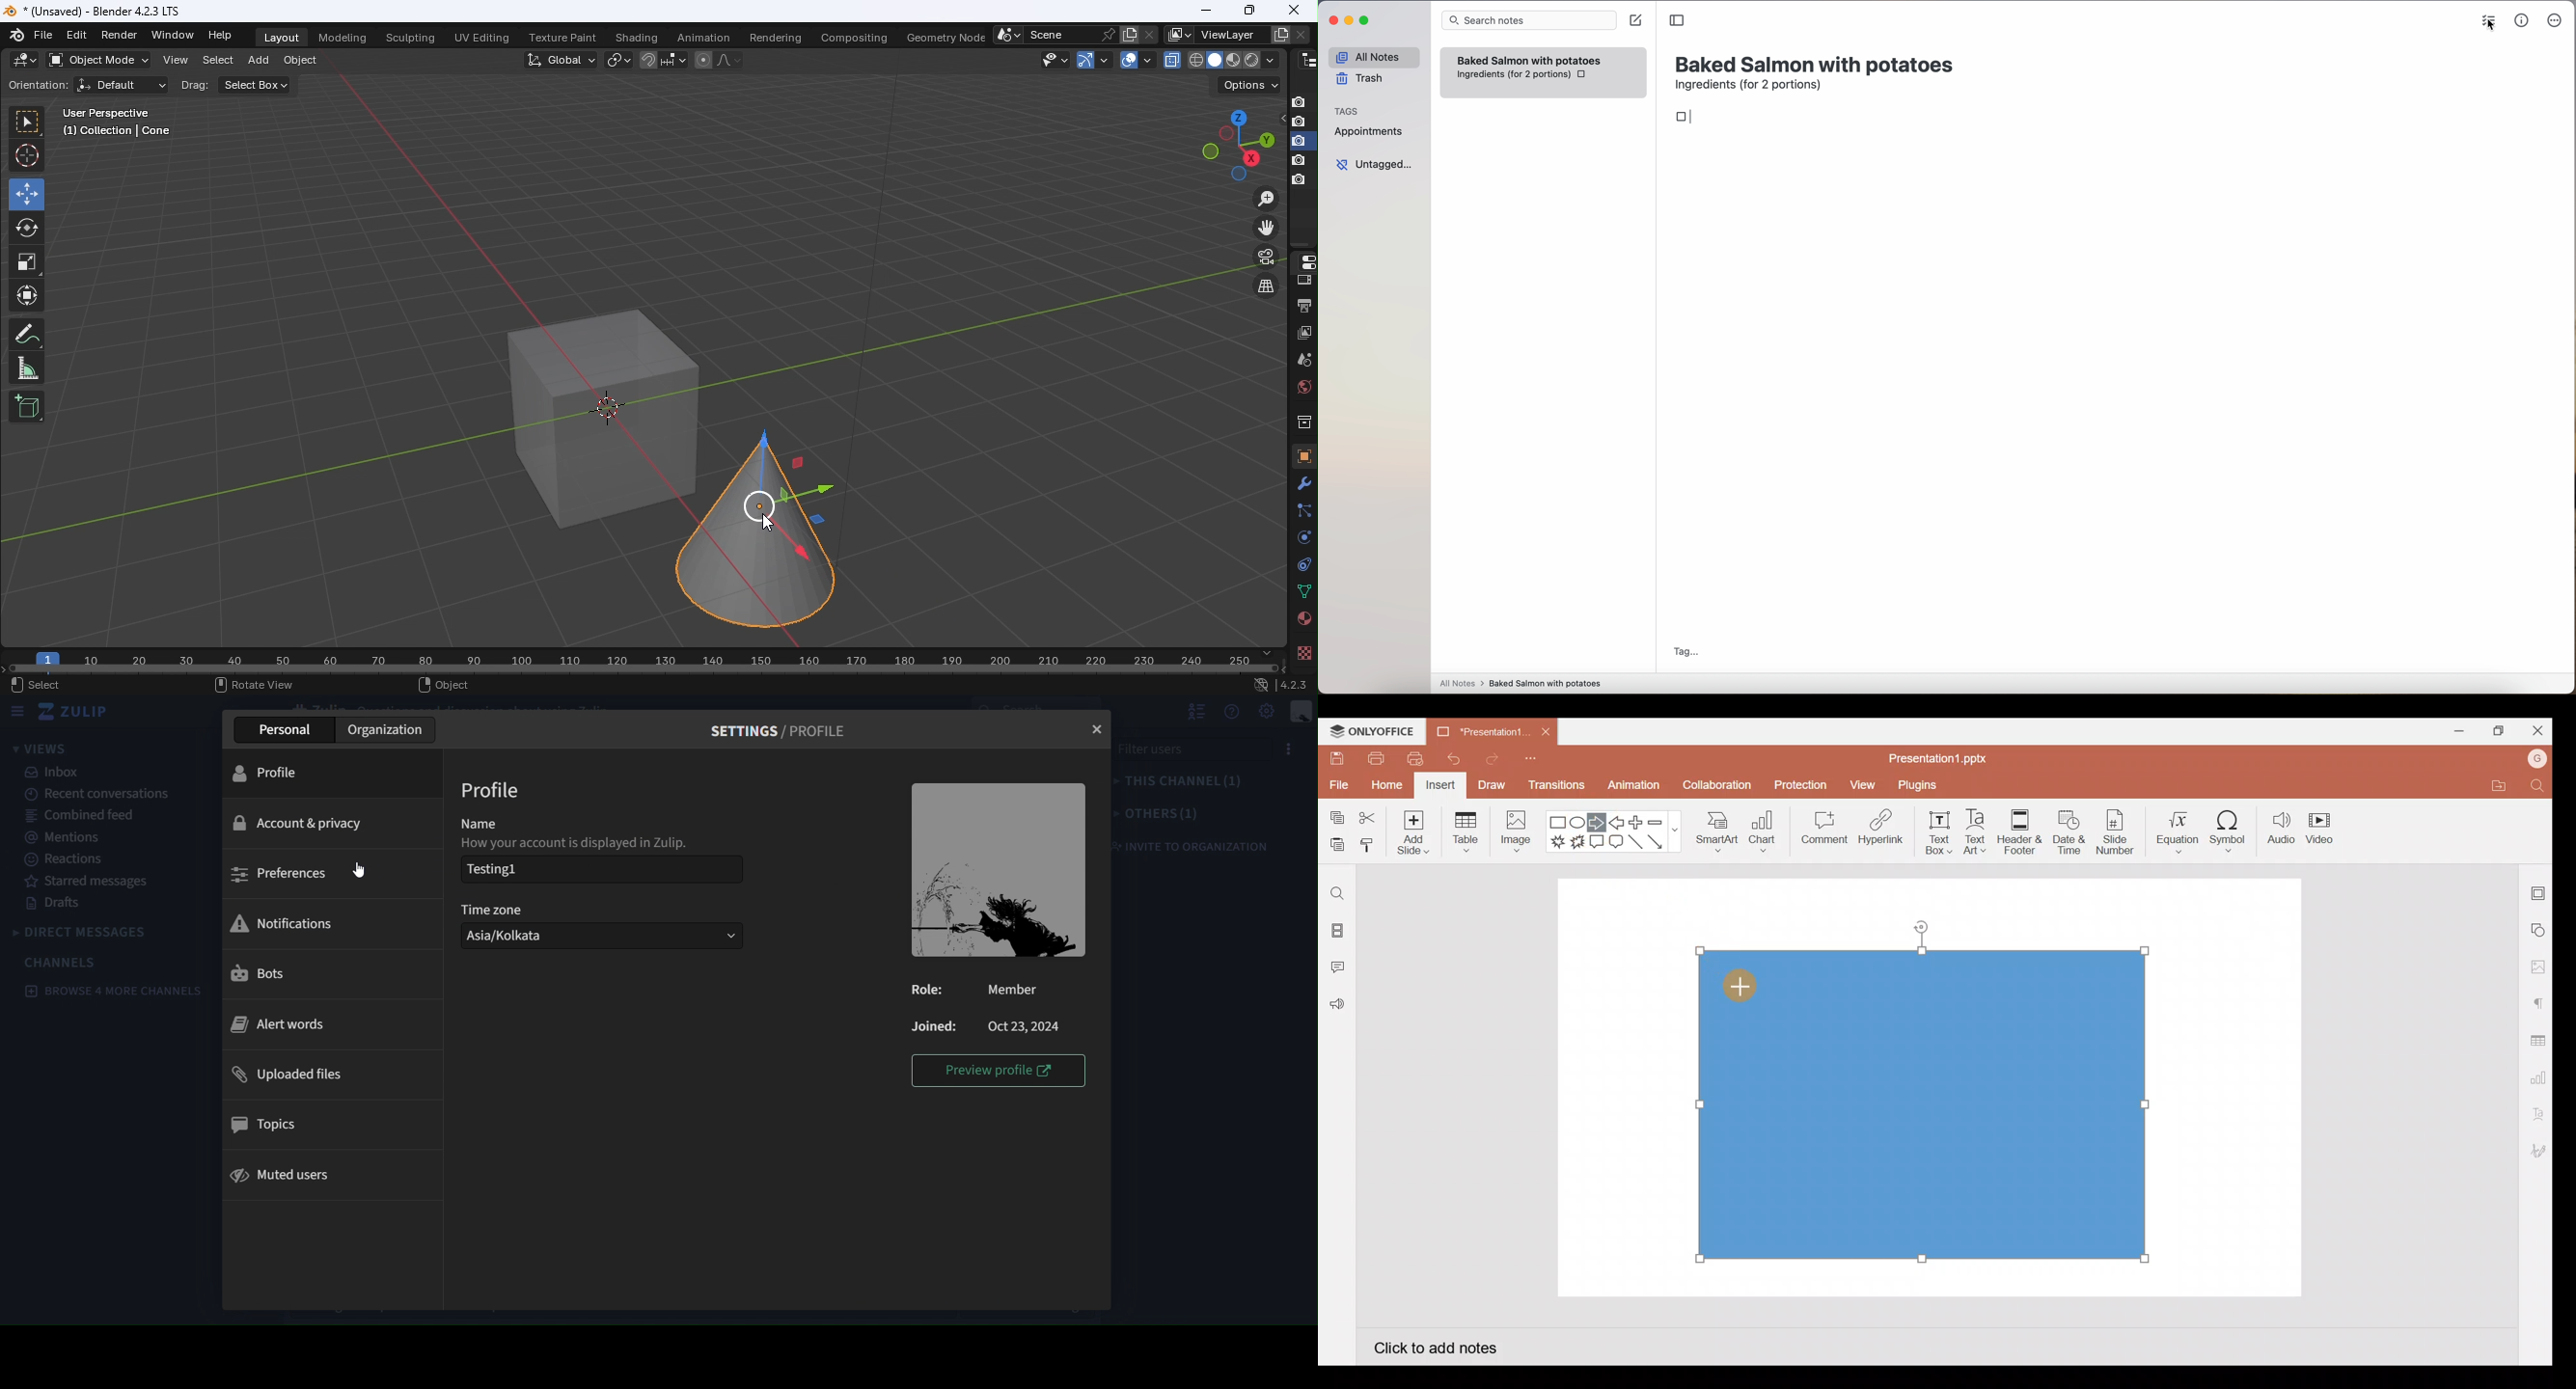 This screenshot has width=2576, height=1400. Describe the element at coordinates (328, 1176) in the screenshot. I see `muted users` at that location.